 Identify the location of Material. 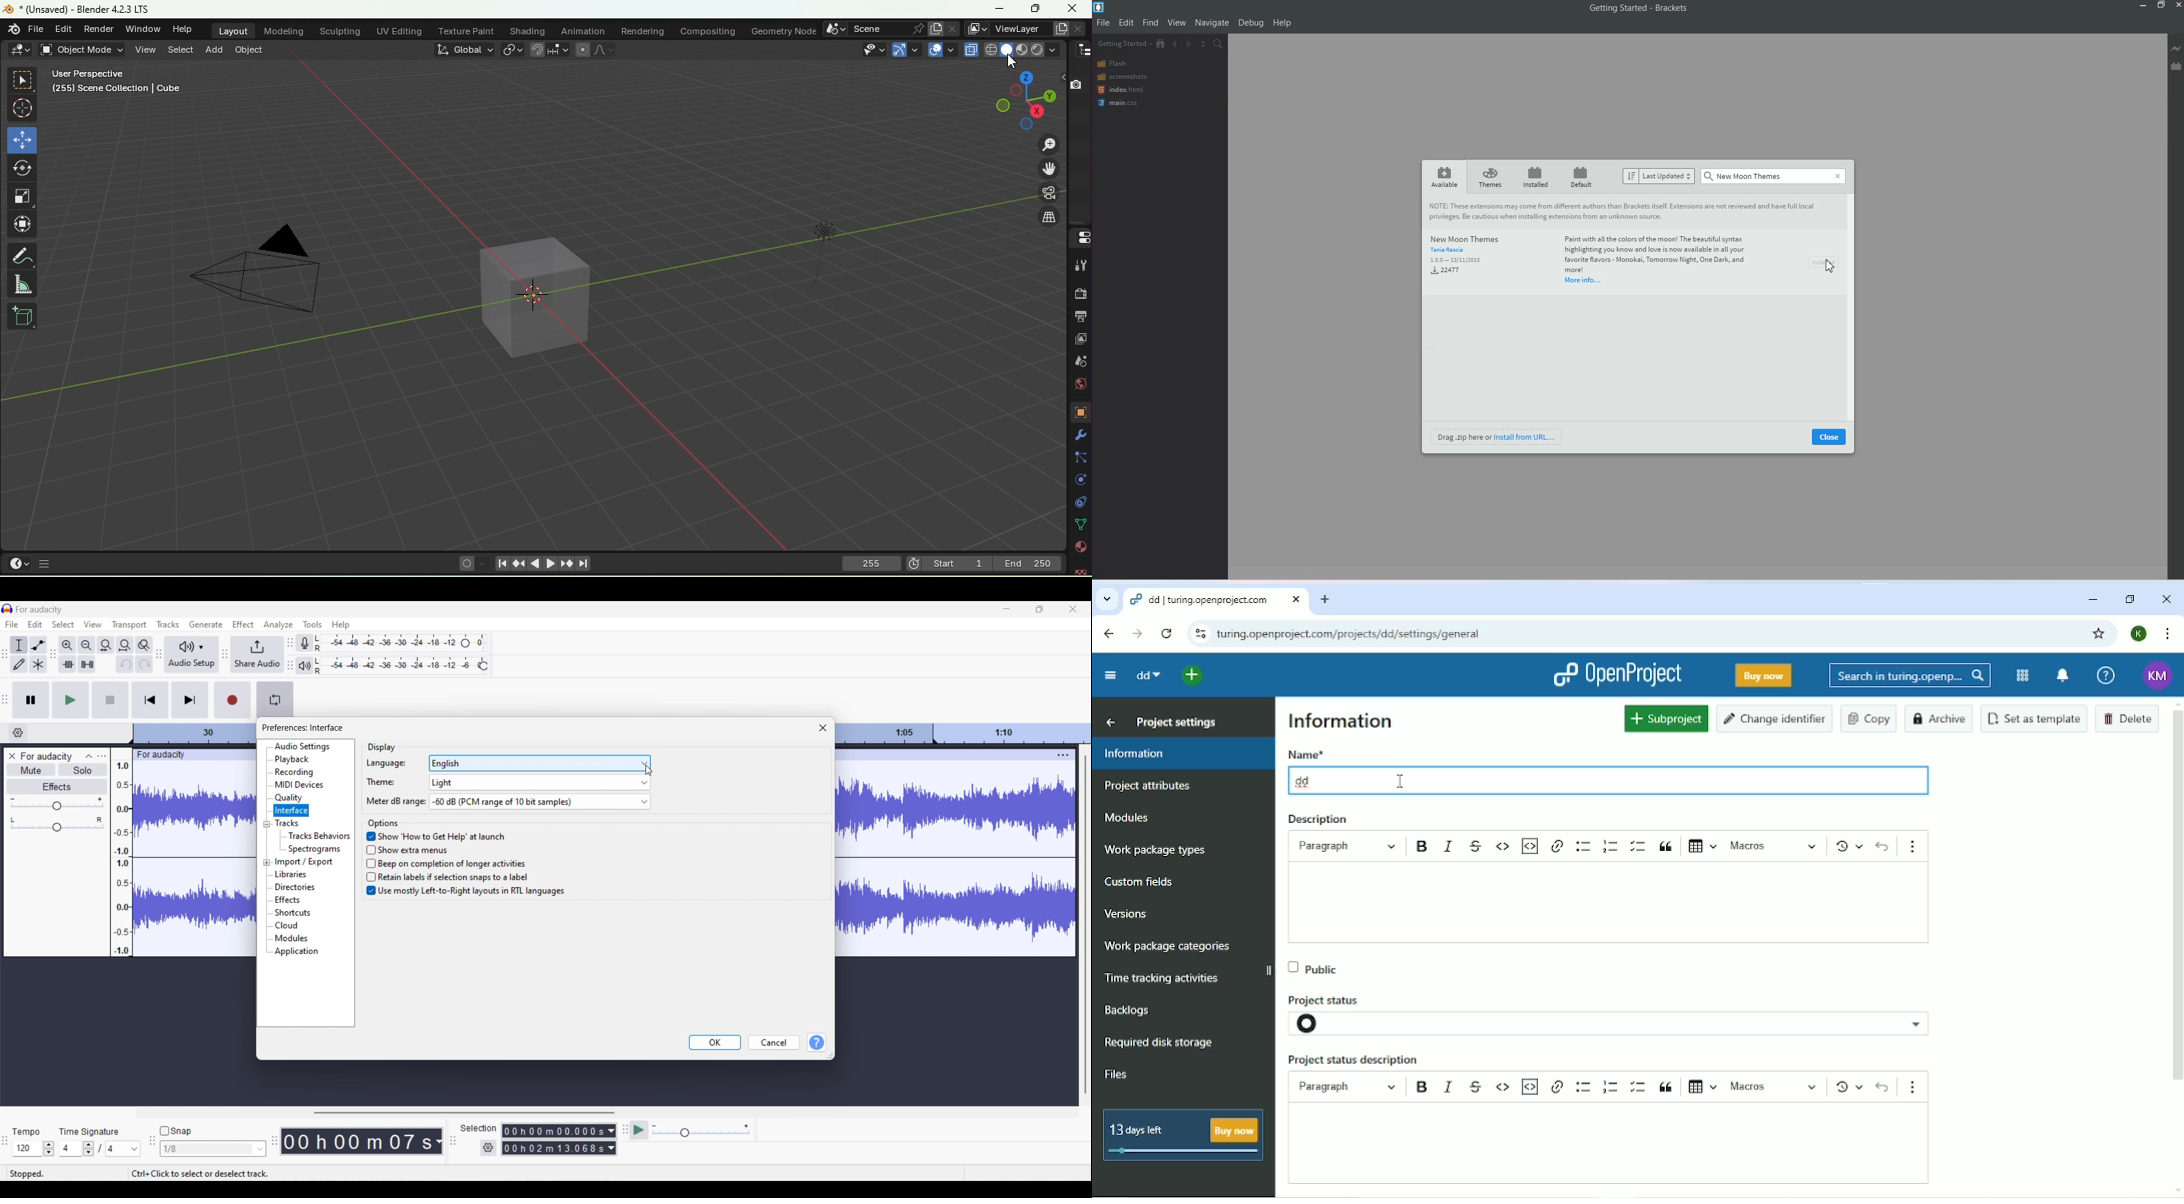
(1080, 546).